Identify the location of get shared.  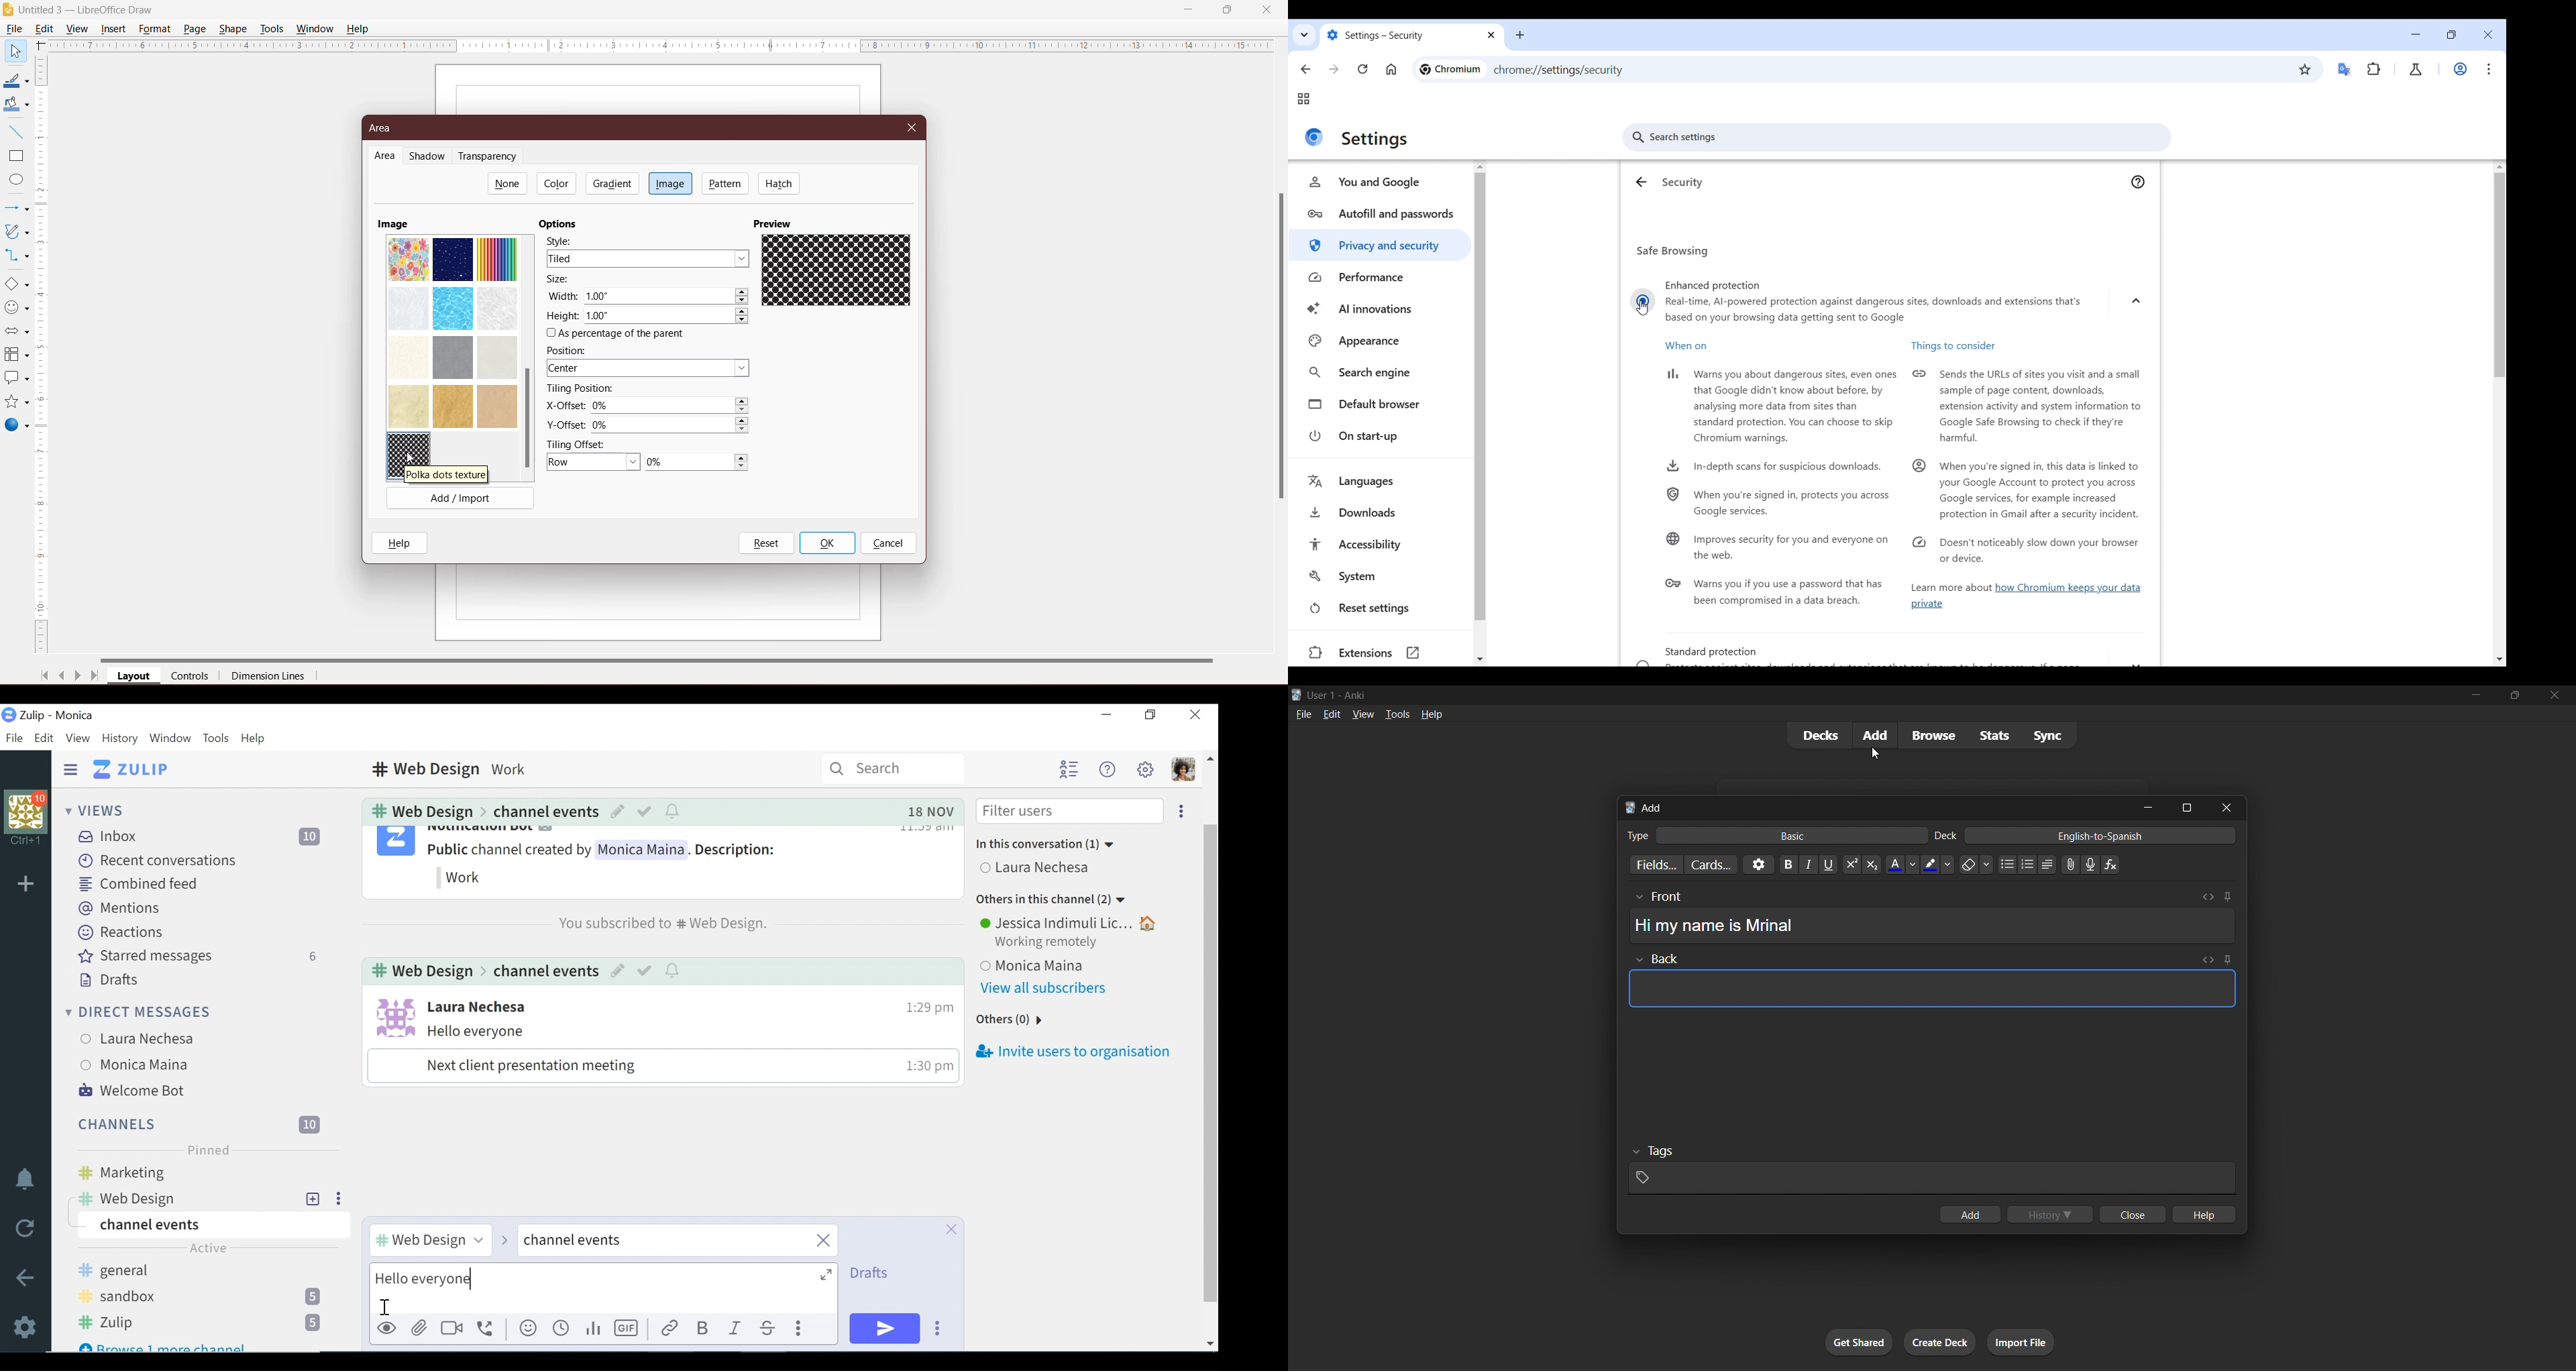
(1858, 1341).